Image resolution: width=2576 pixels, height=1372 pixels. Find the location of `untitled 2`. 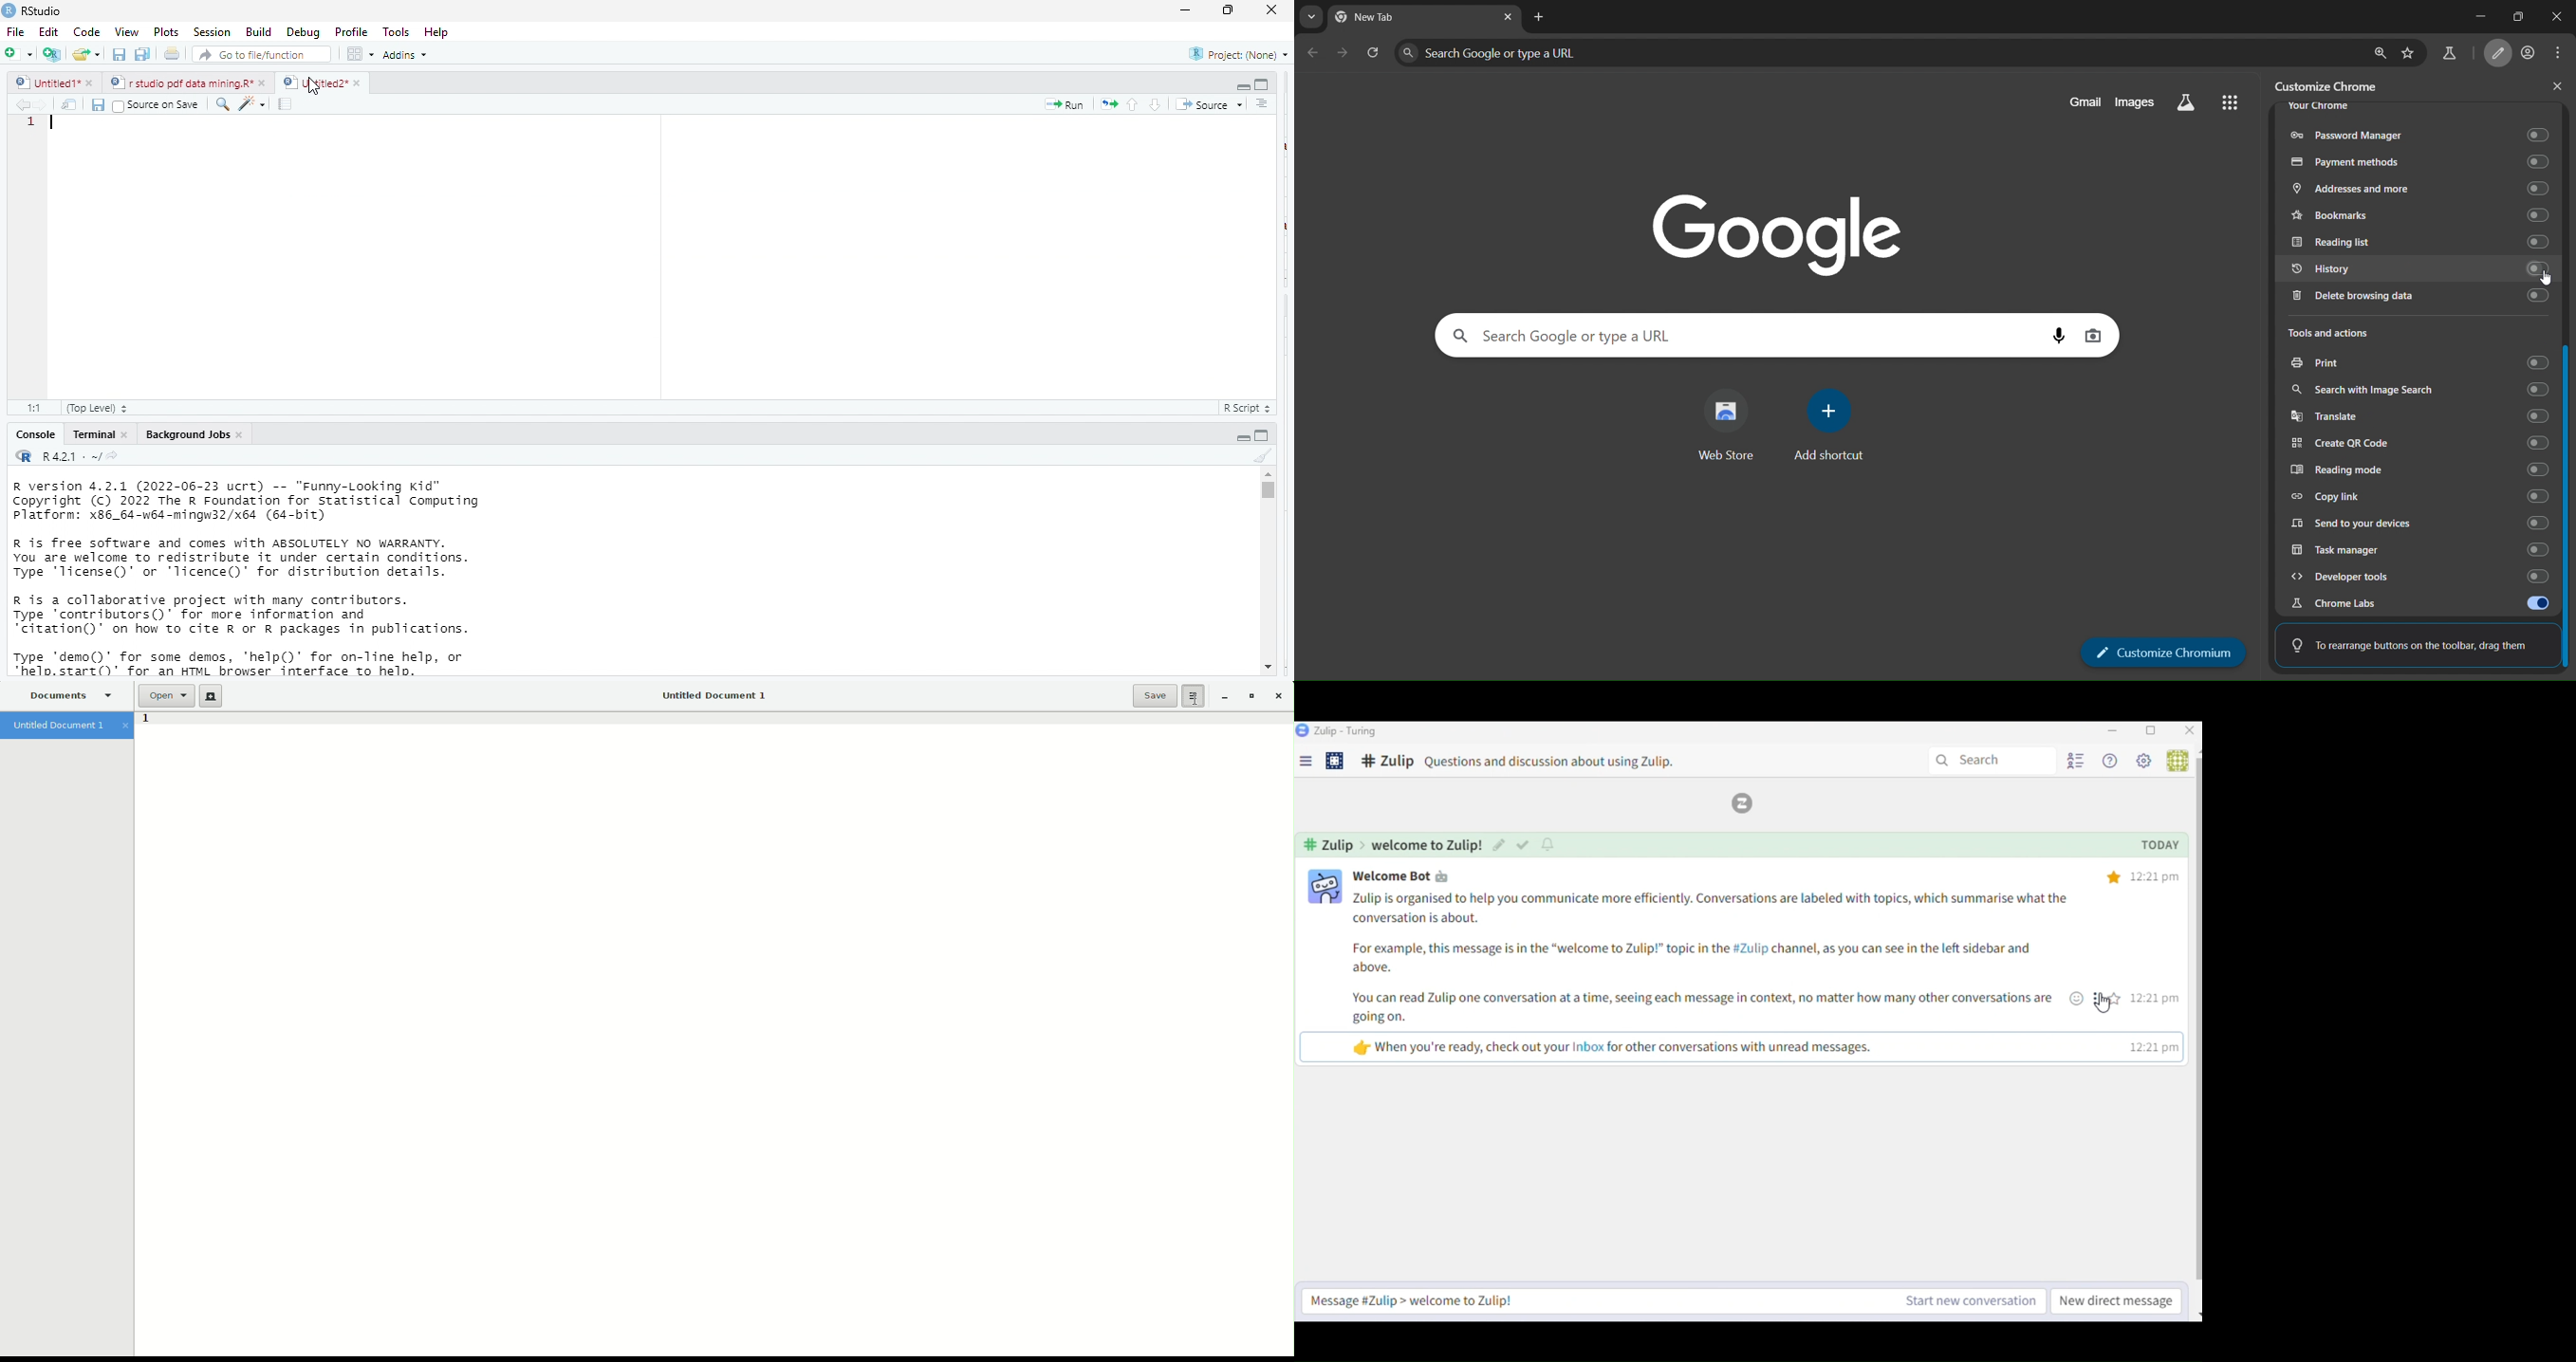

untitled 2 is located at coordinates (313, 82).